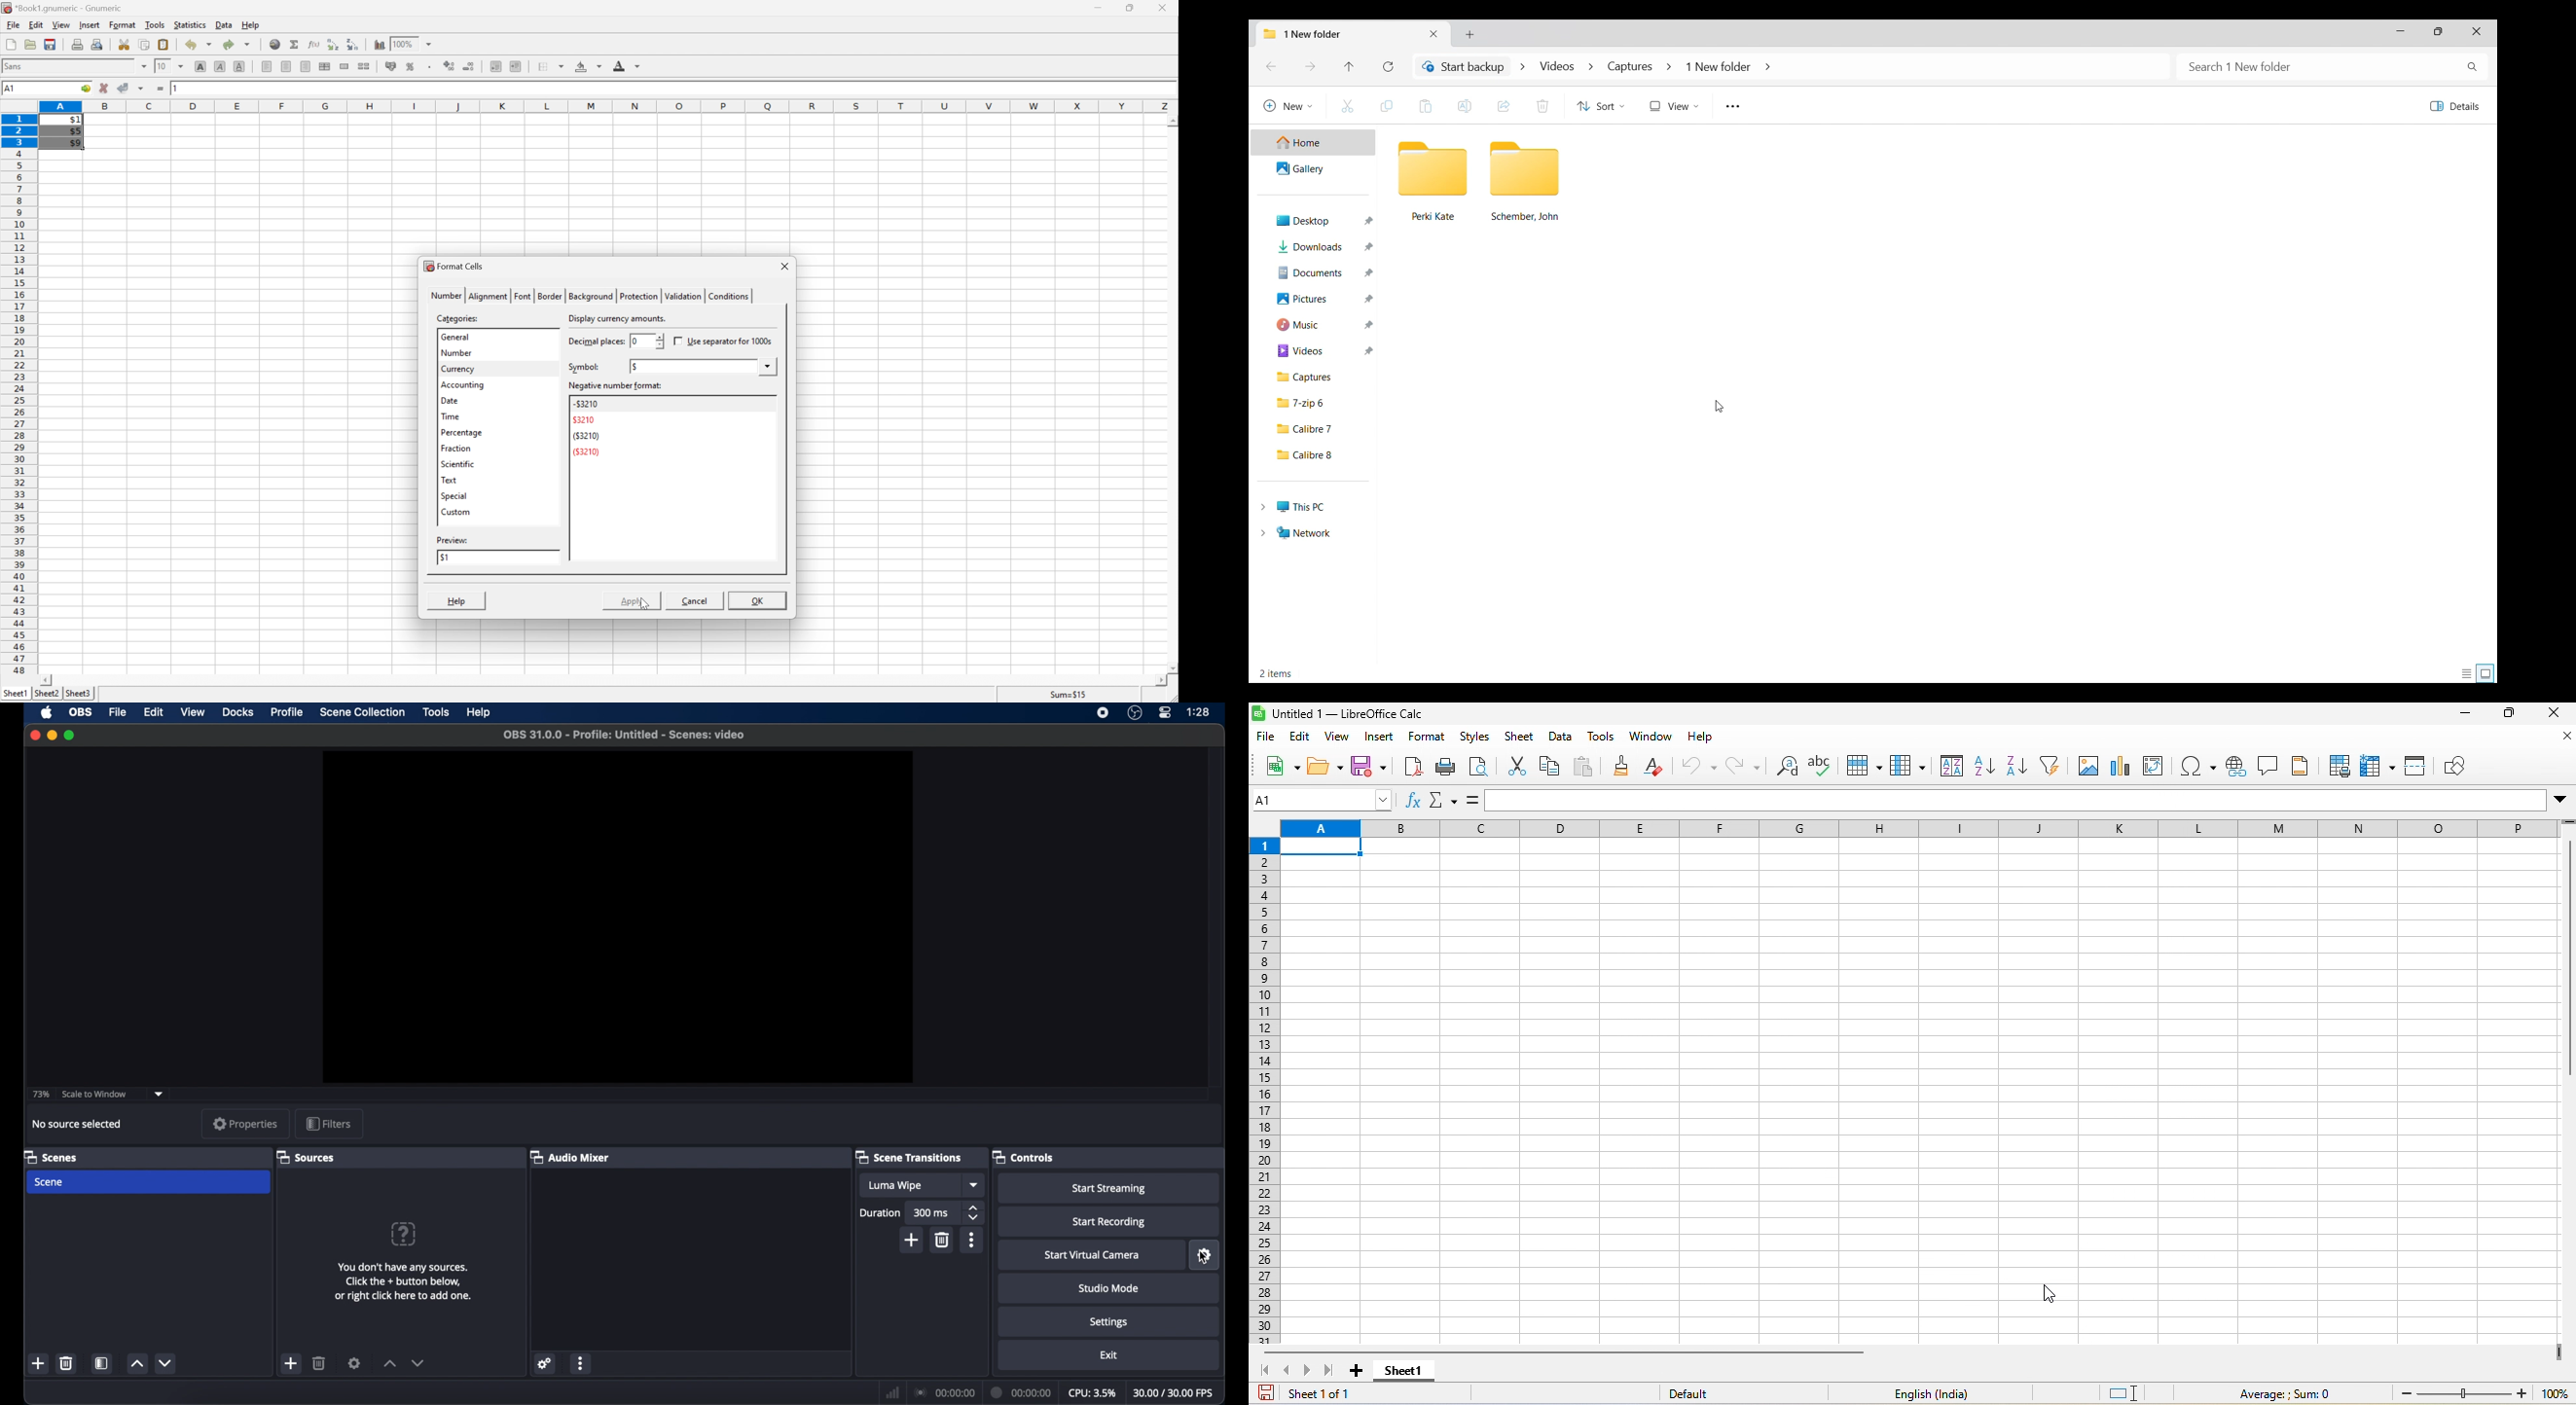 The image size is (2576, 1428). Describe the element at coordinates (1368, 768) in the screenshot. I see `save` at that location.